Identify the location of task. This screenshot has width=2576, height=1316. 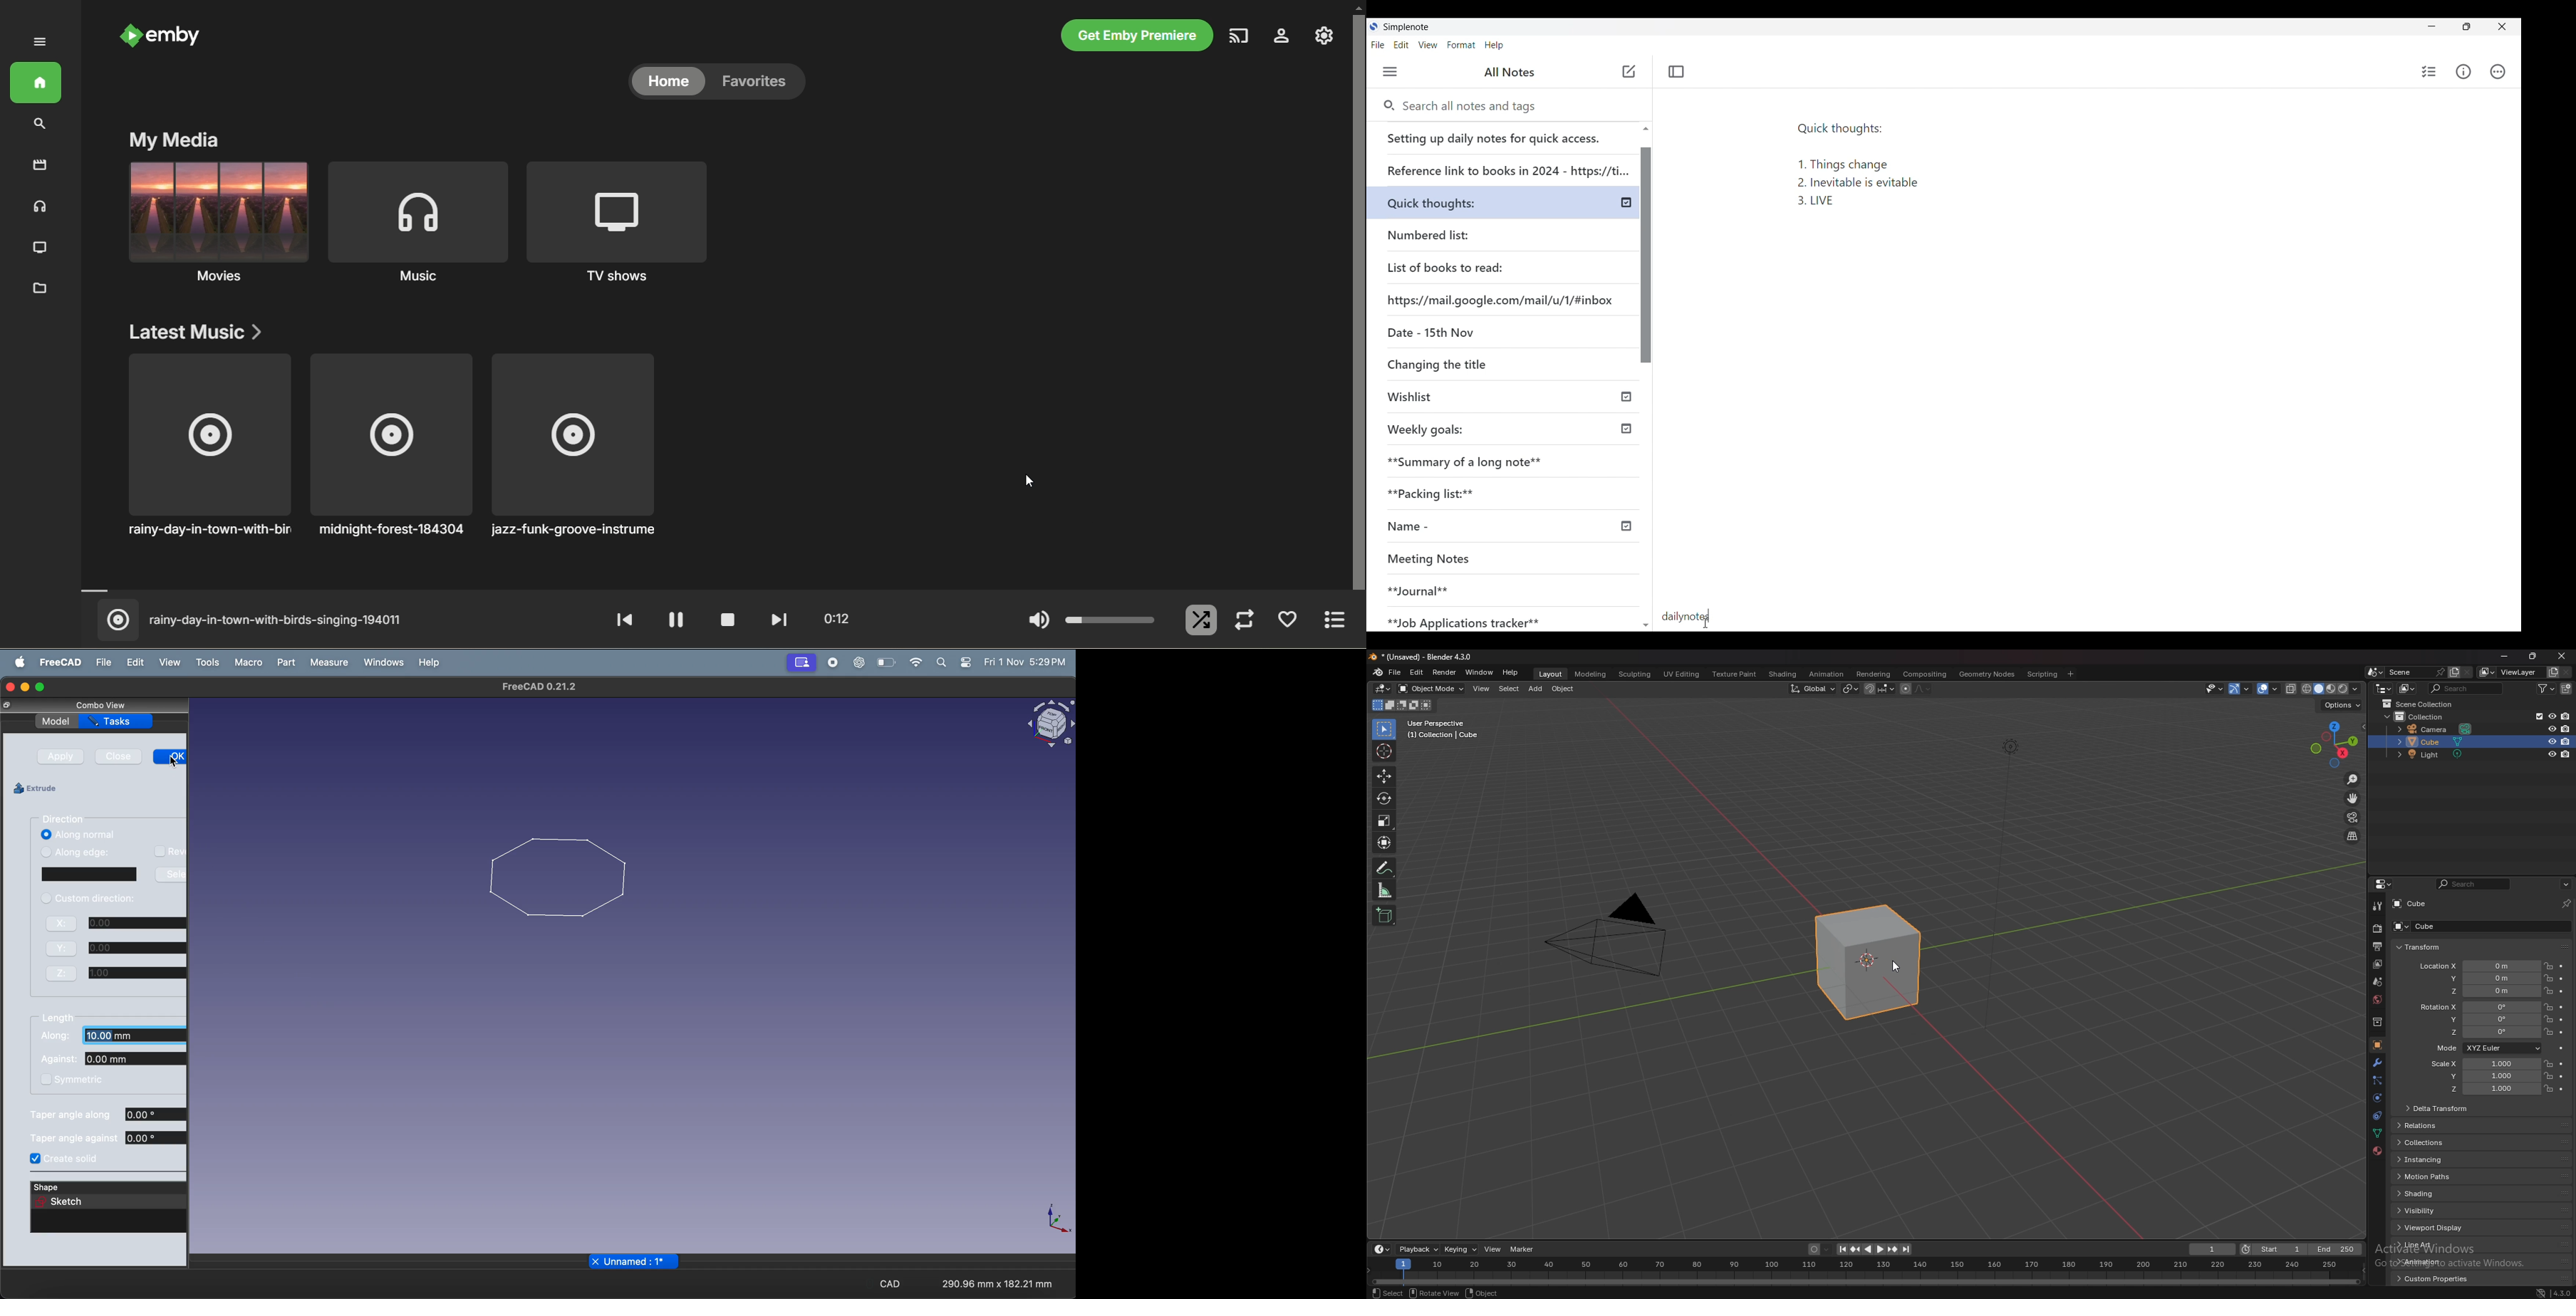
(117, 721).